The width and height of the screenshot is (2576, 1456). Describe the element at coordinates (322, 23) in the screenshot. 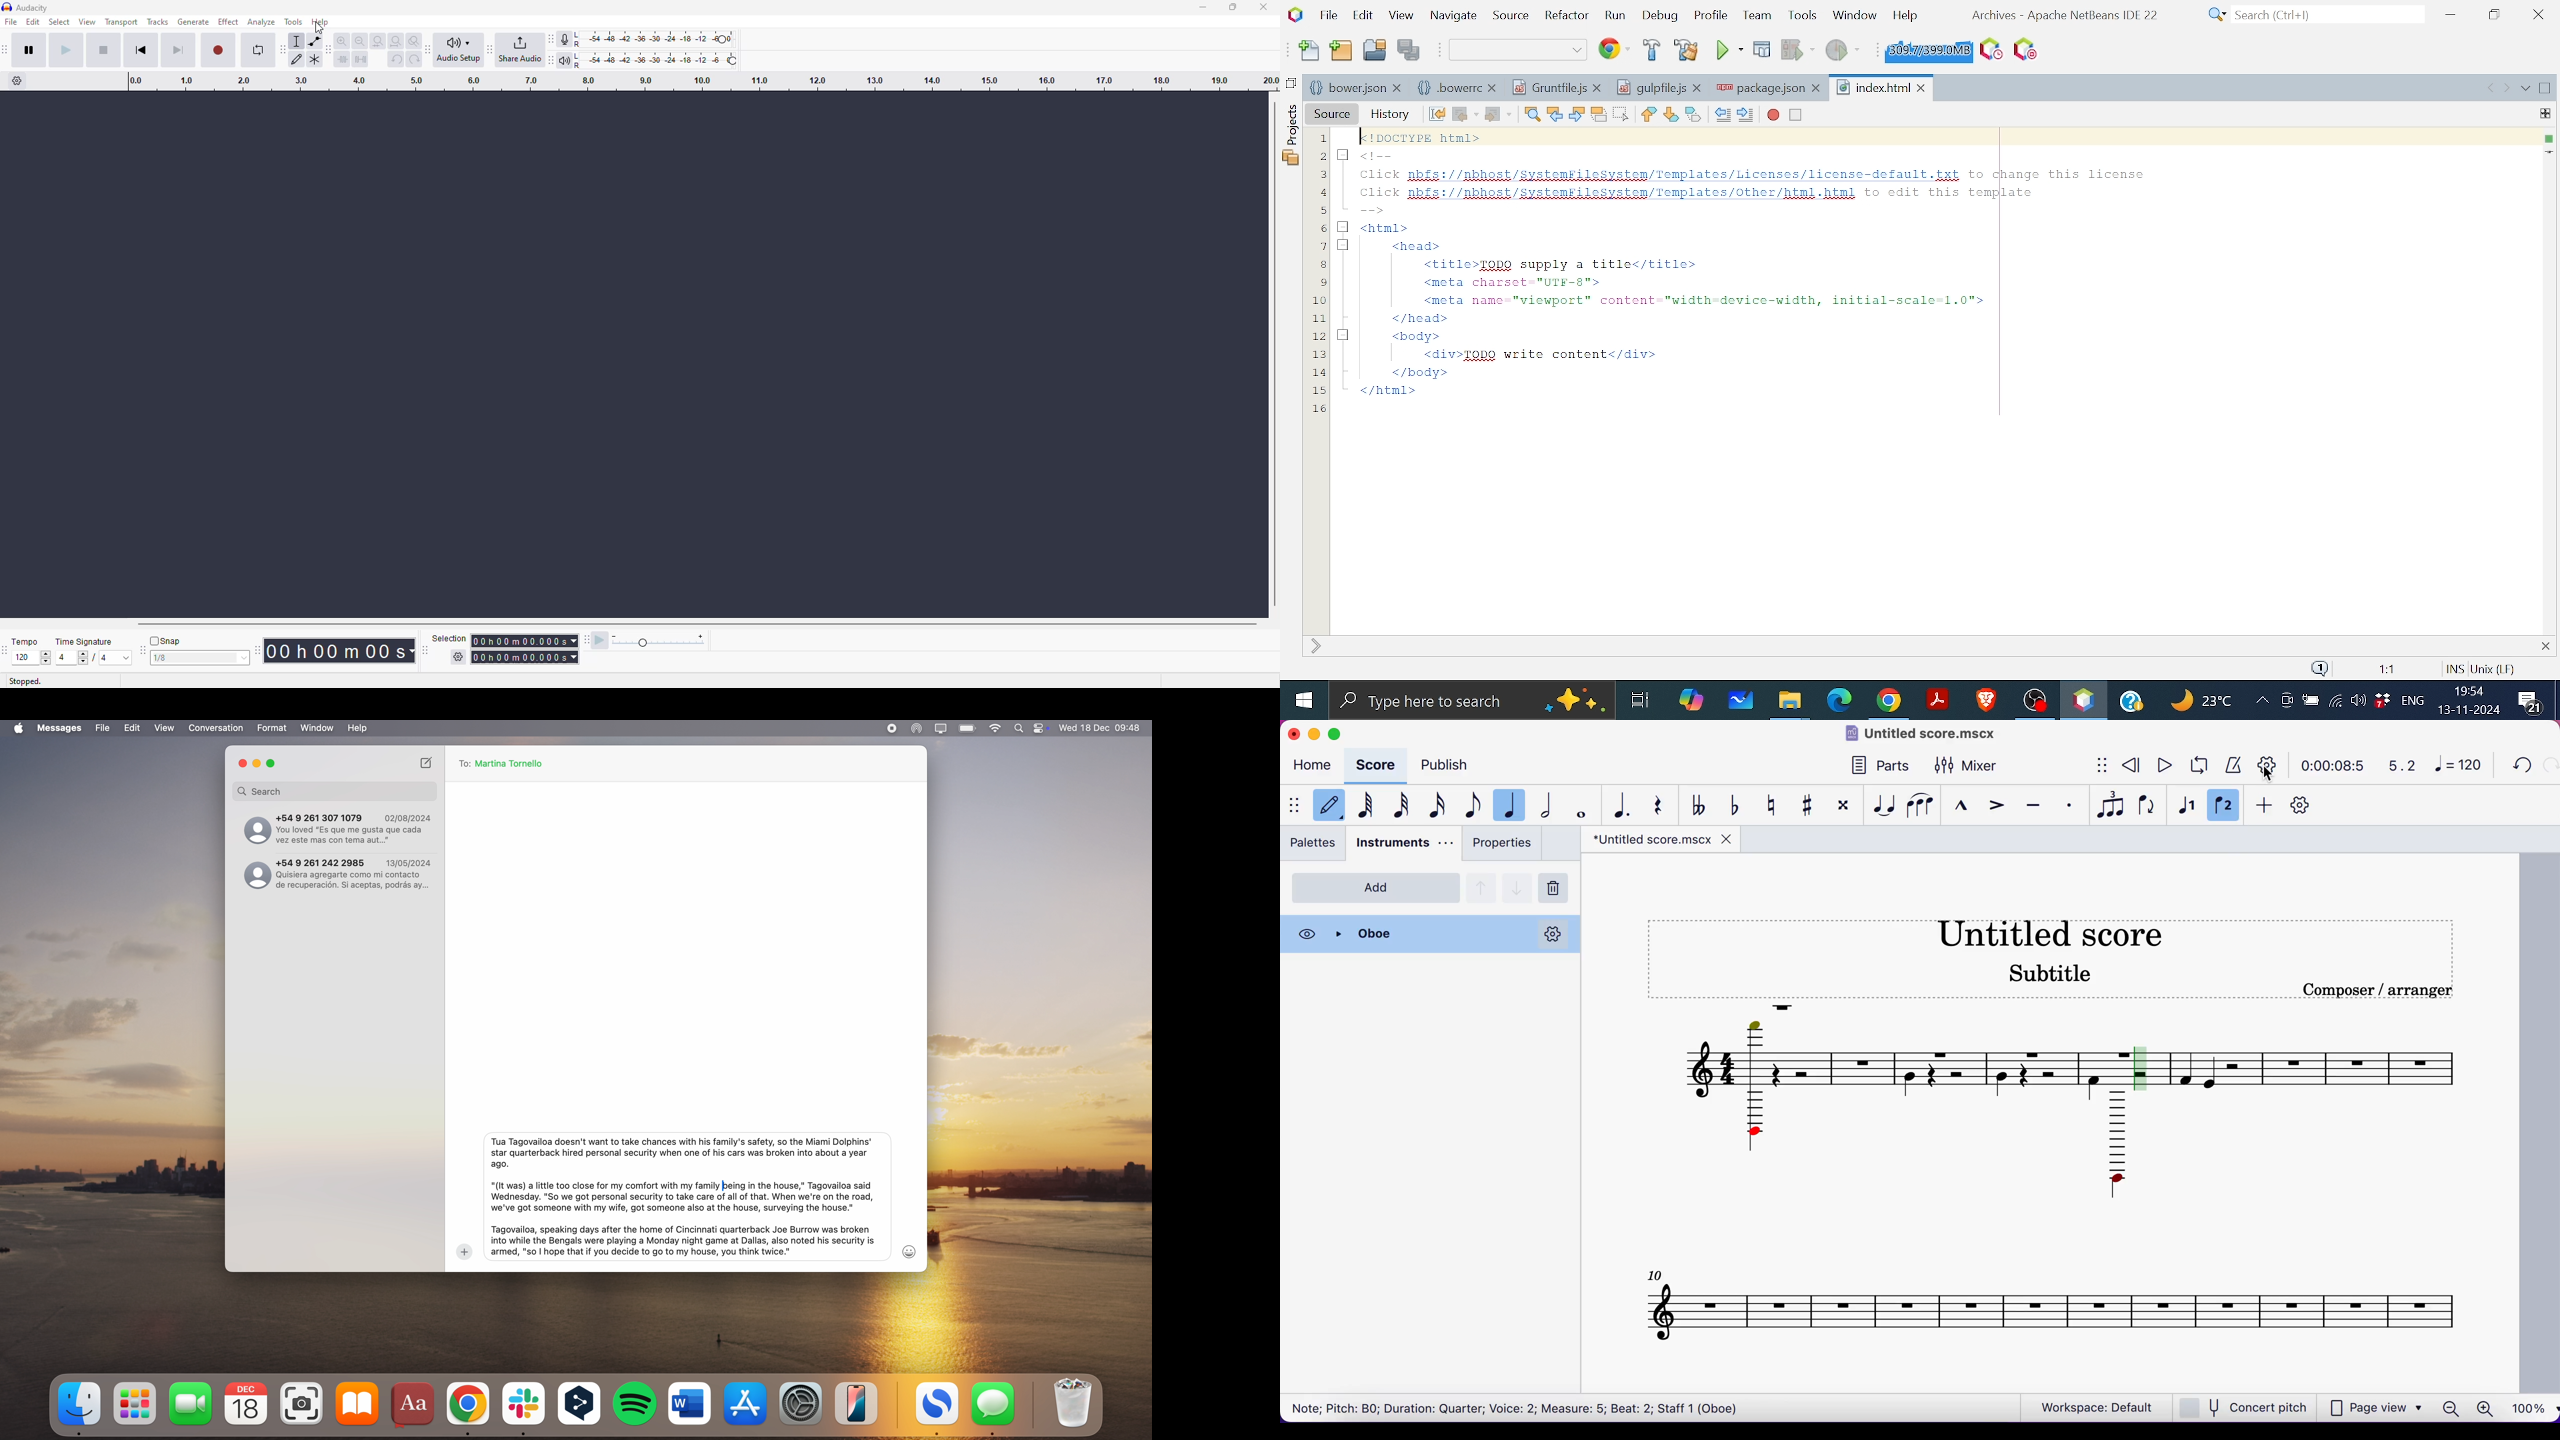

I see `help` at that location.